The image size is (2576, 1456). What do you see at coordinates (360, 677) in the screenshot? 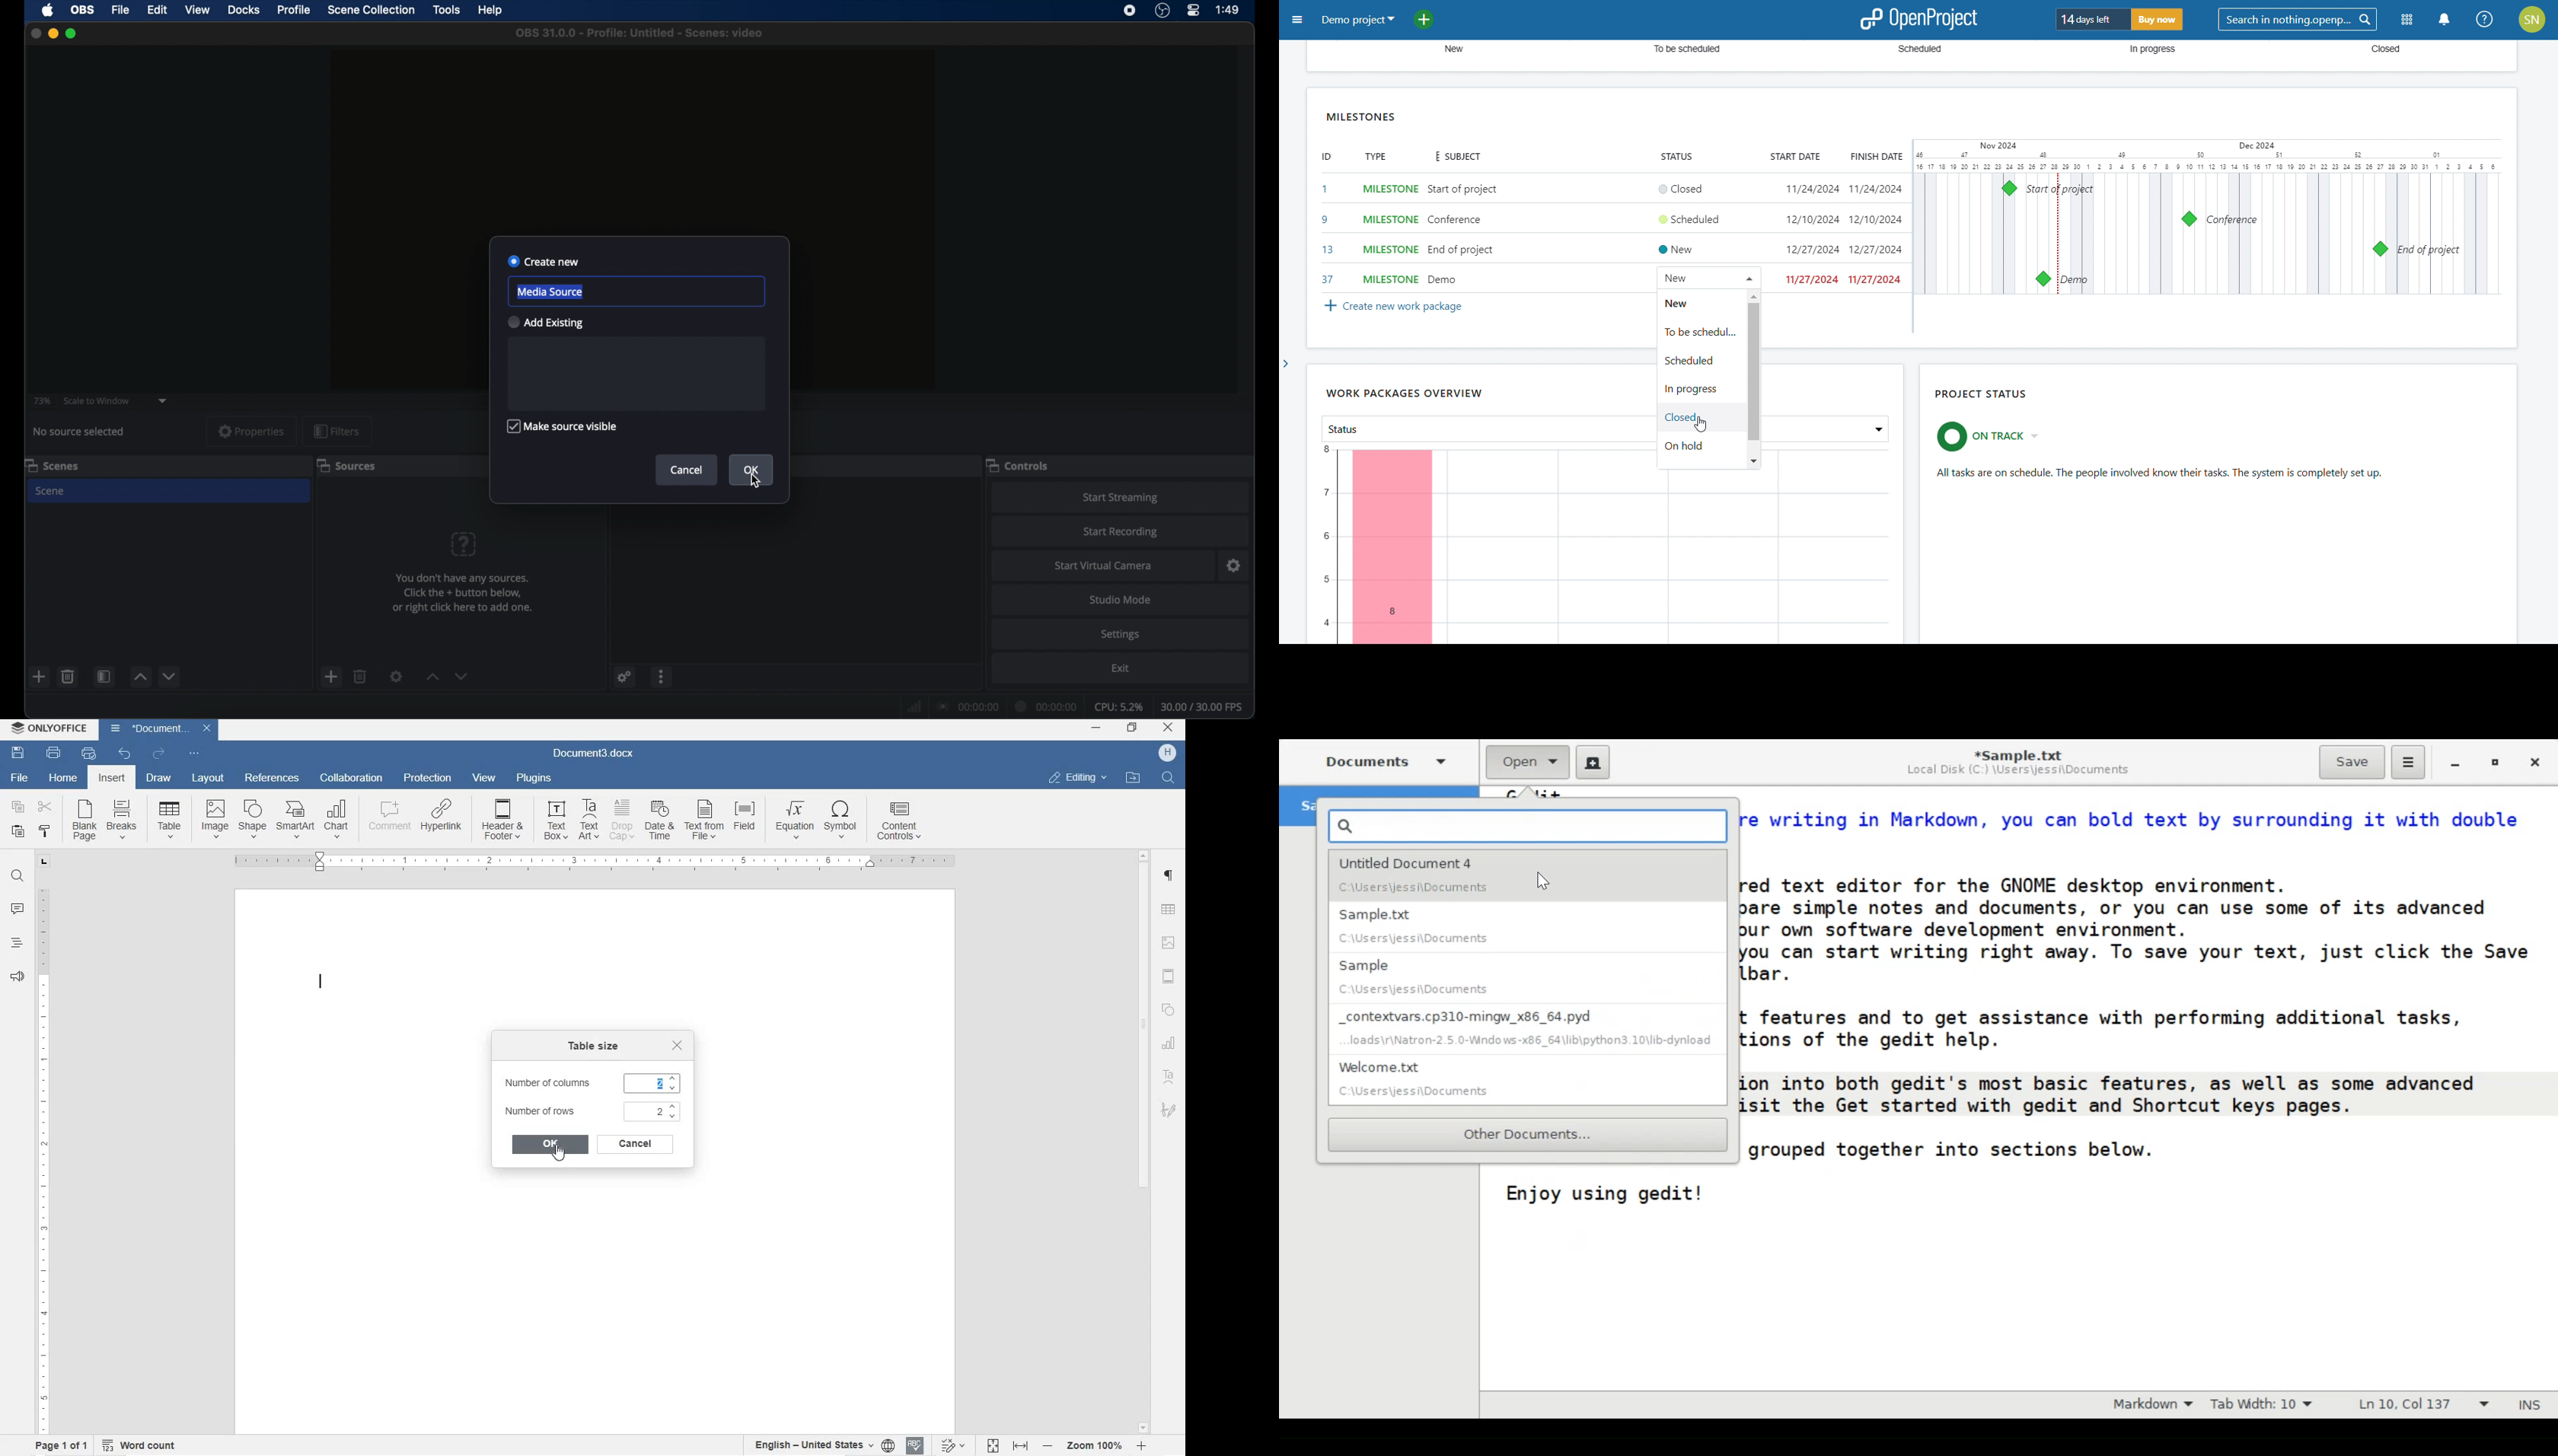
I see `delete` at bounding box center [360, 677].